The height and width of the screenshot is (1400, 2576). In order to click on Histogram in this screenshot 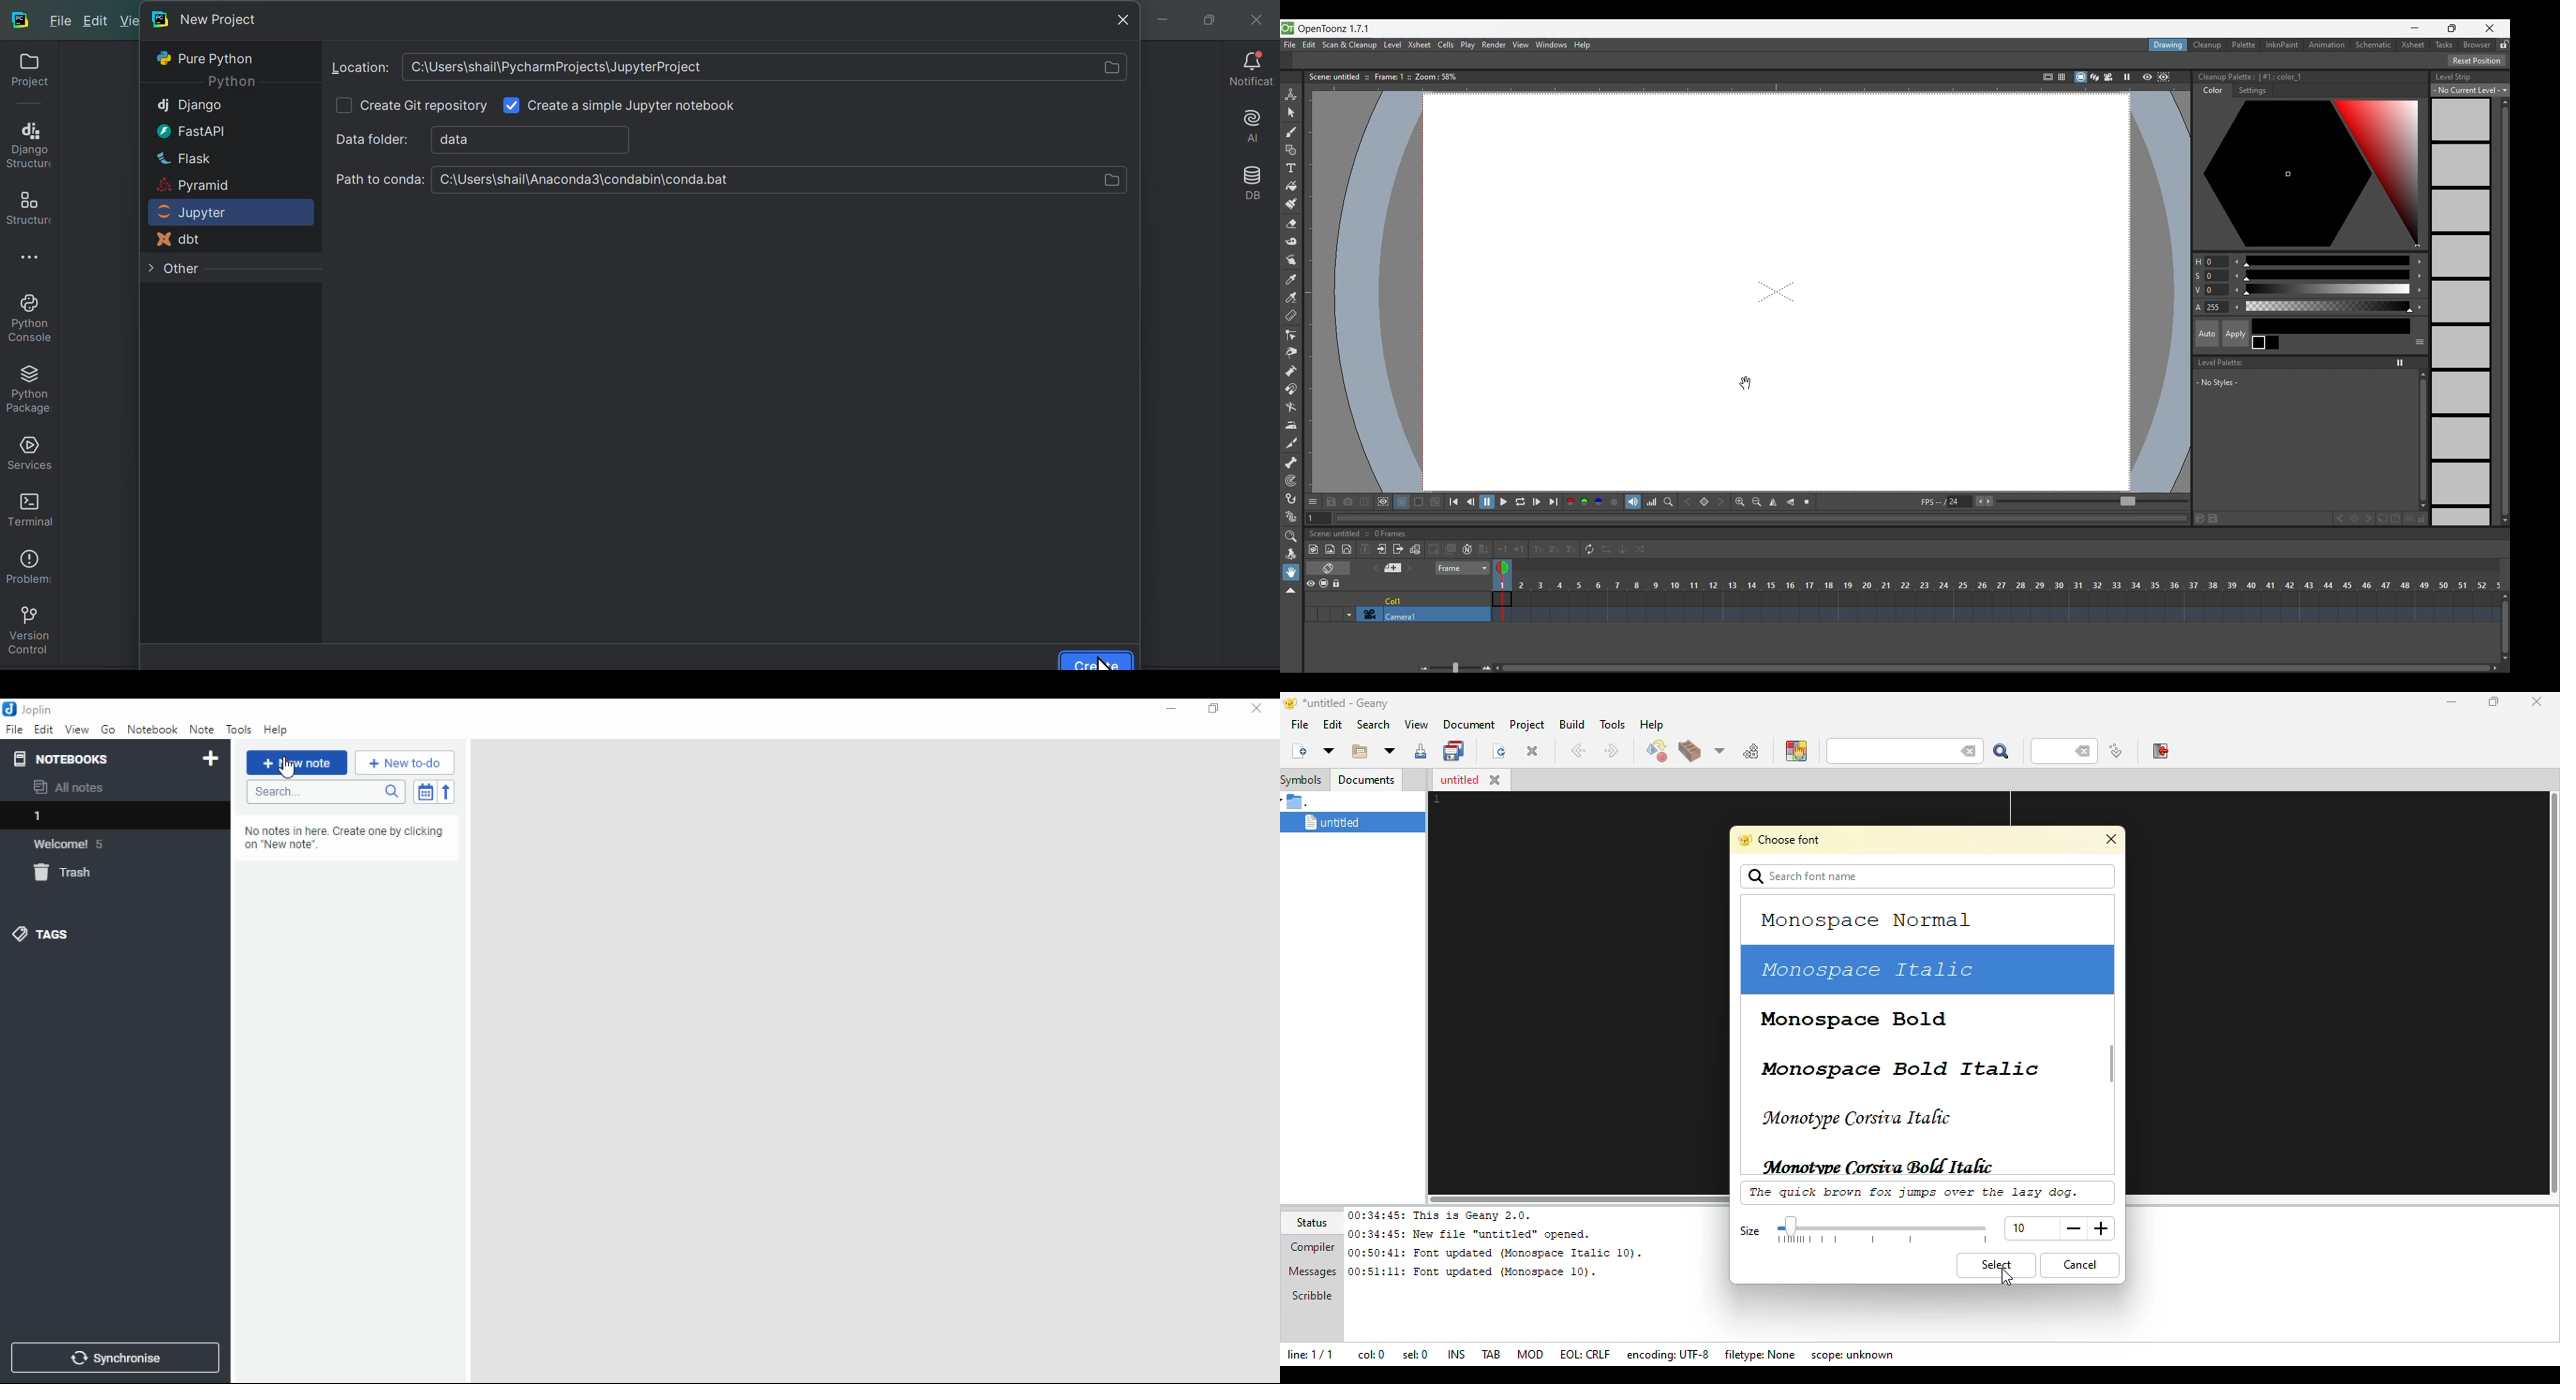, I will do `click(1652, 502)`.